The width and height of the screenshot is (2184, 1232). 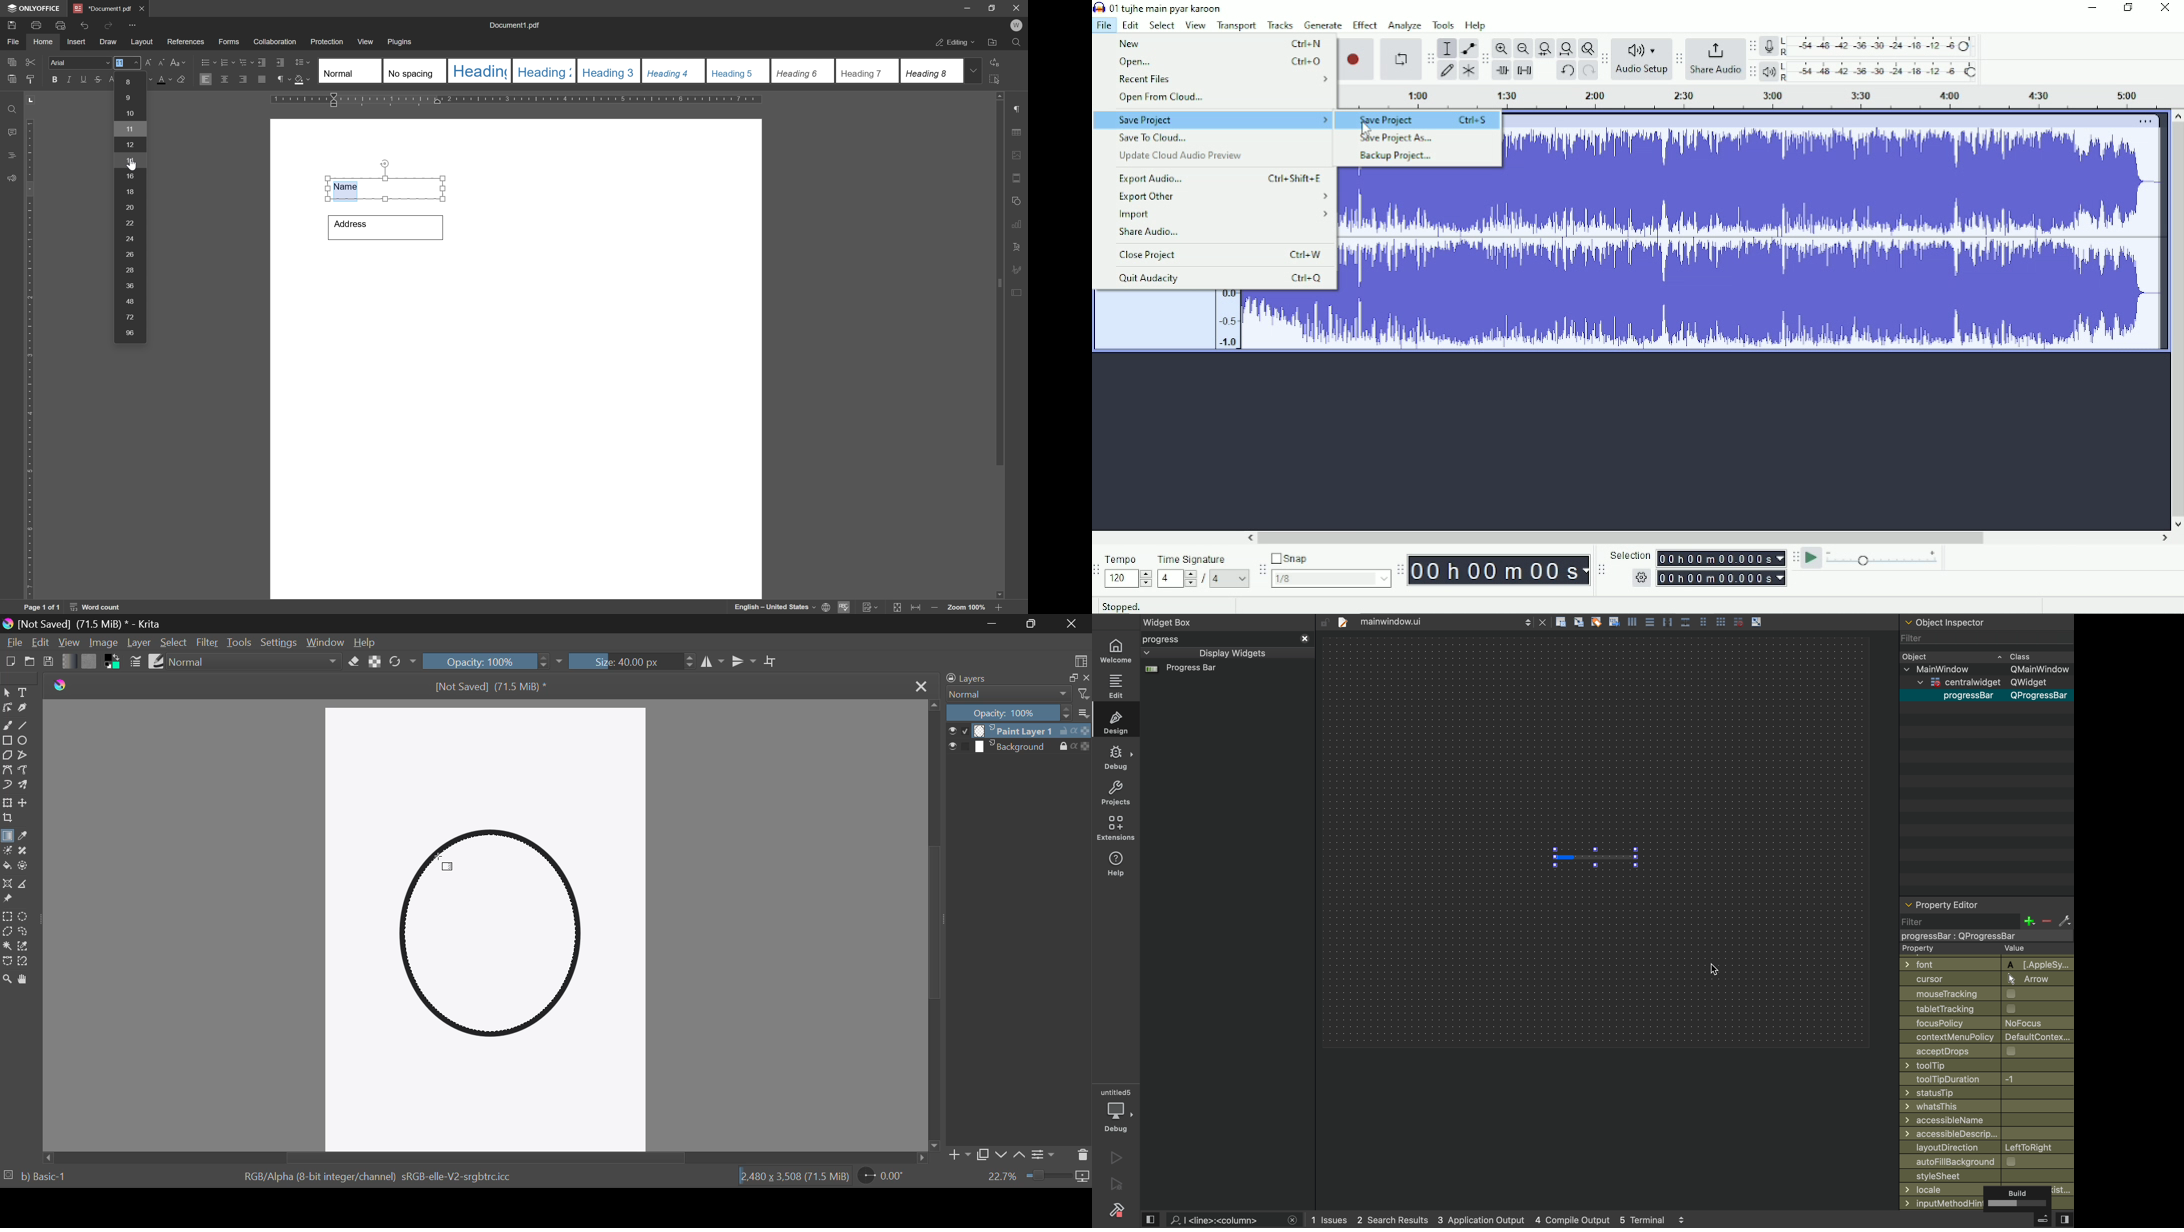 I want to click on centrawidget, so click(x=1982, y=935).